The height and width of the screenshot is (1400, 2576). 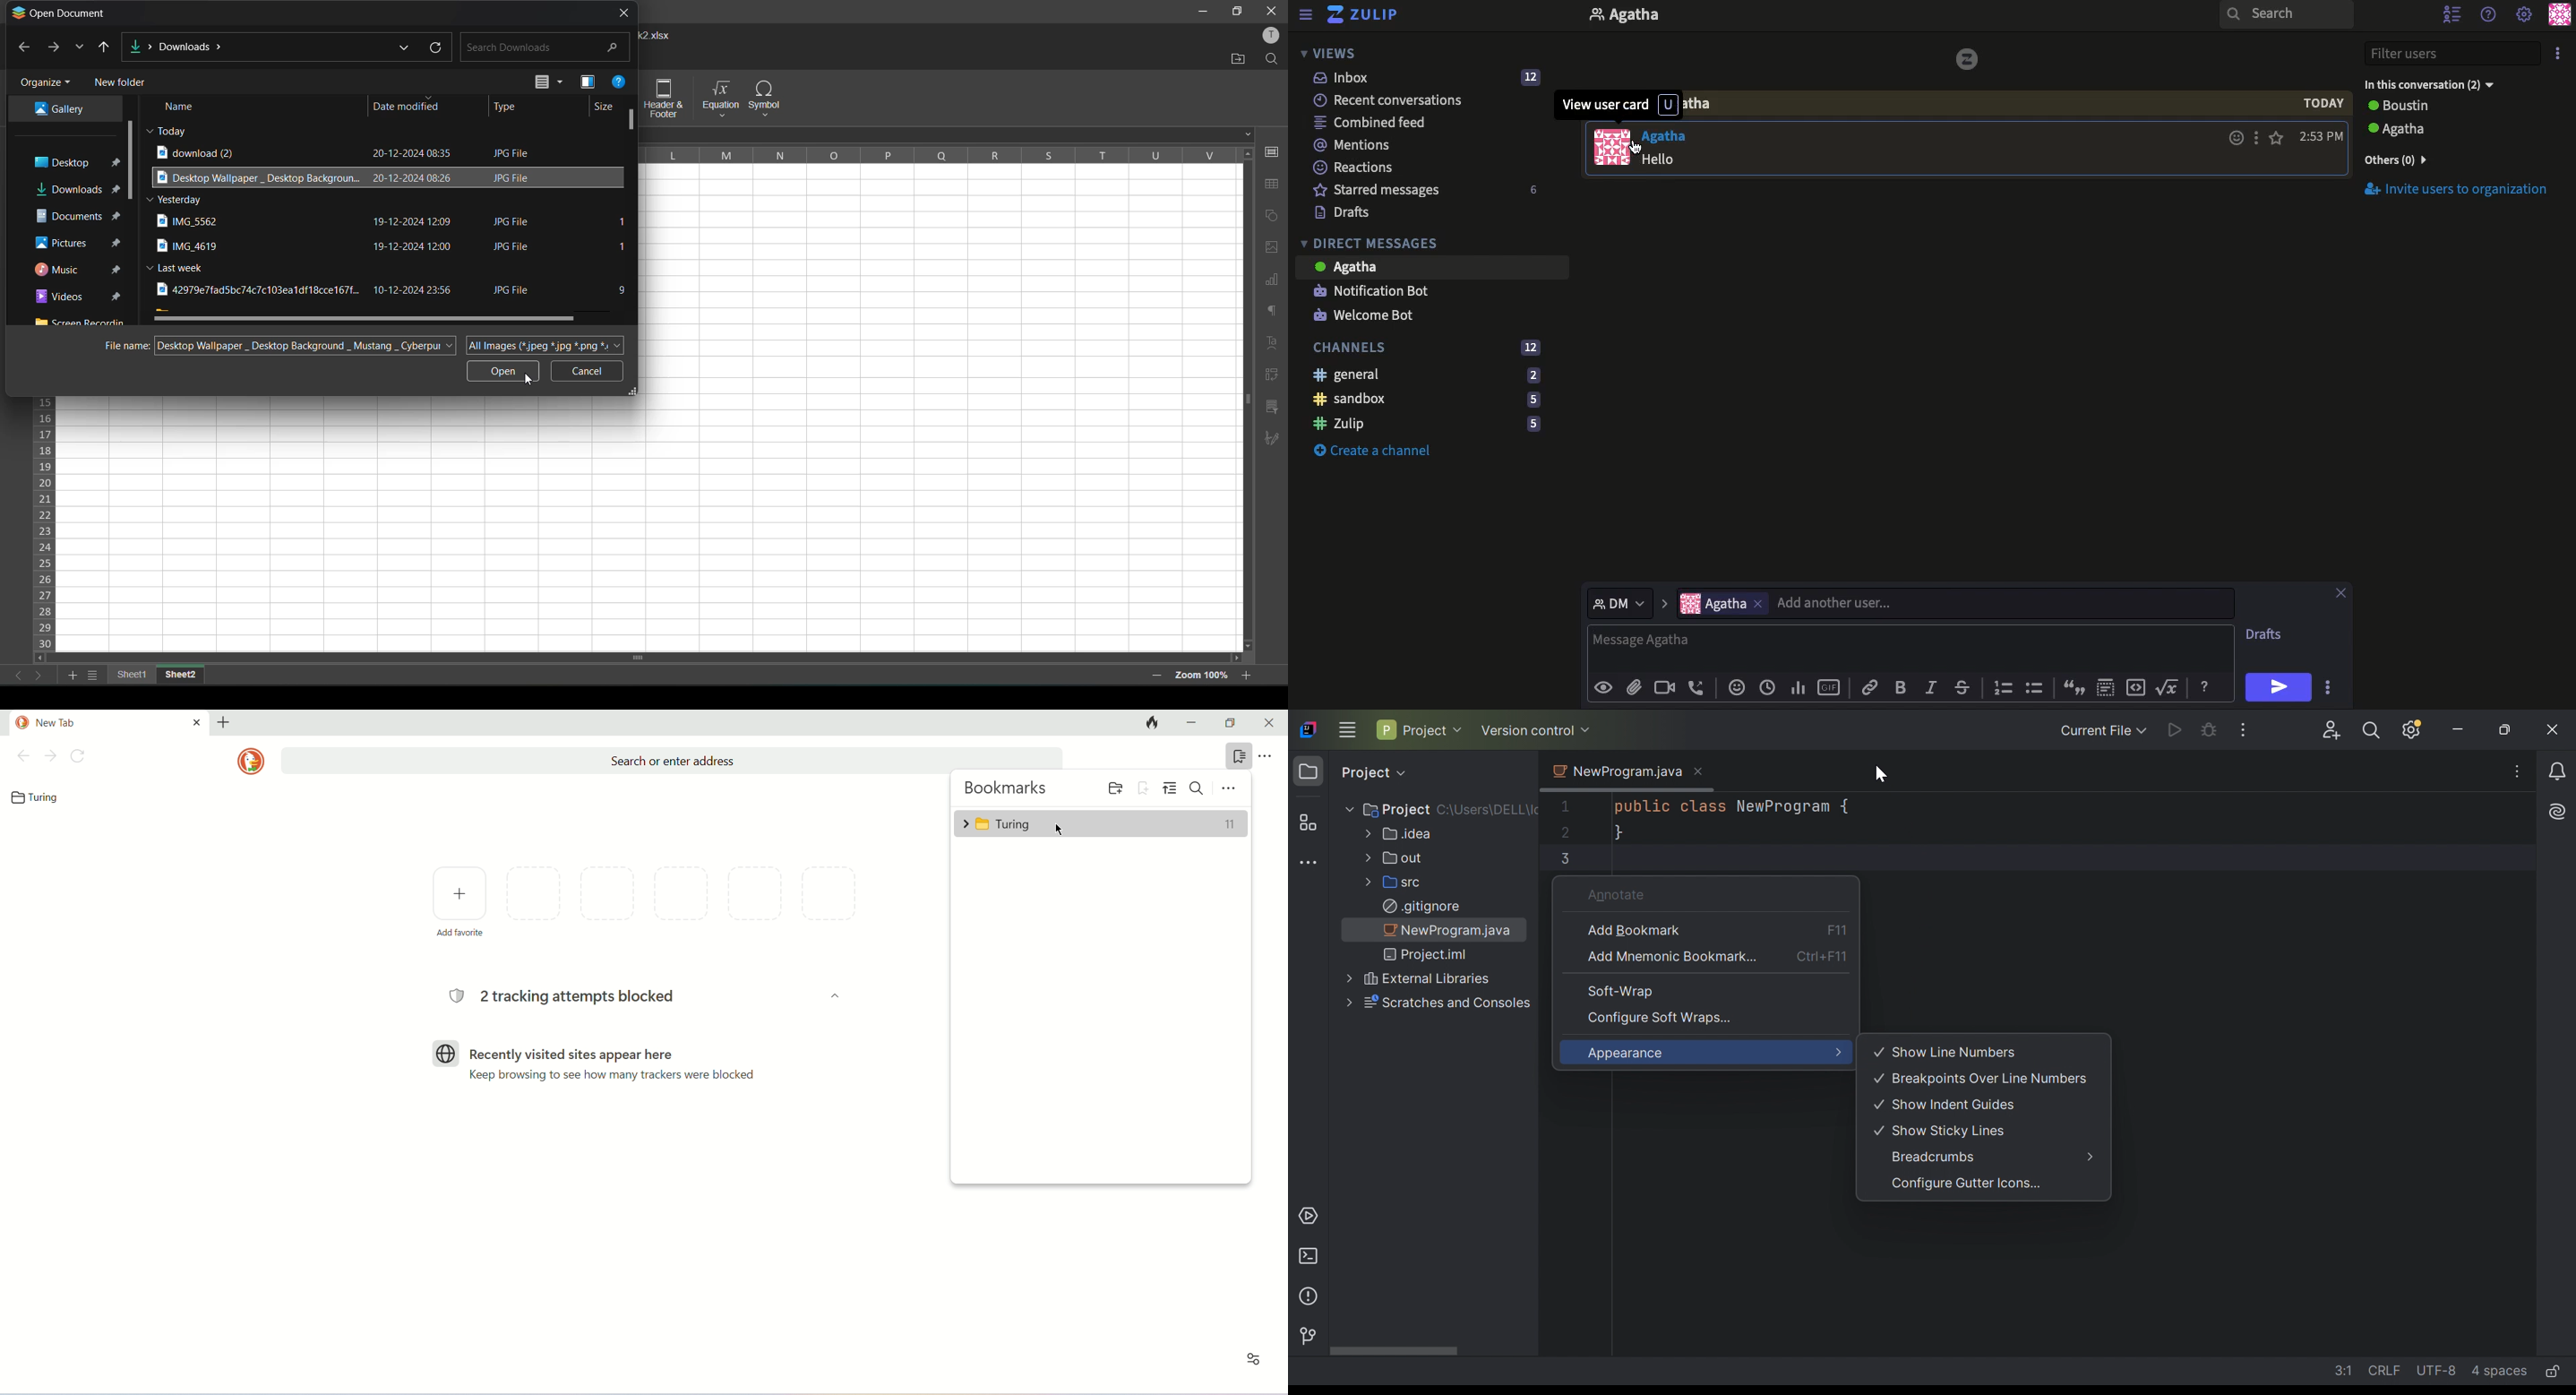 What do you see at coordinates (79, 756) in the screenshot?
I see `refresh` at bounding box center [79, 756].